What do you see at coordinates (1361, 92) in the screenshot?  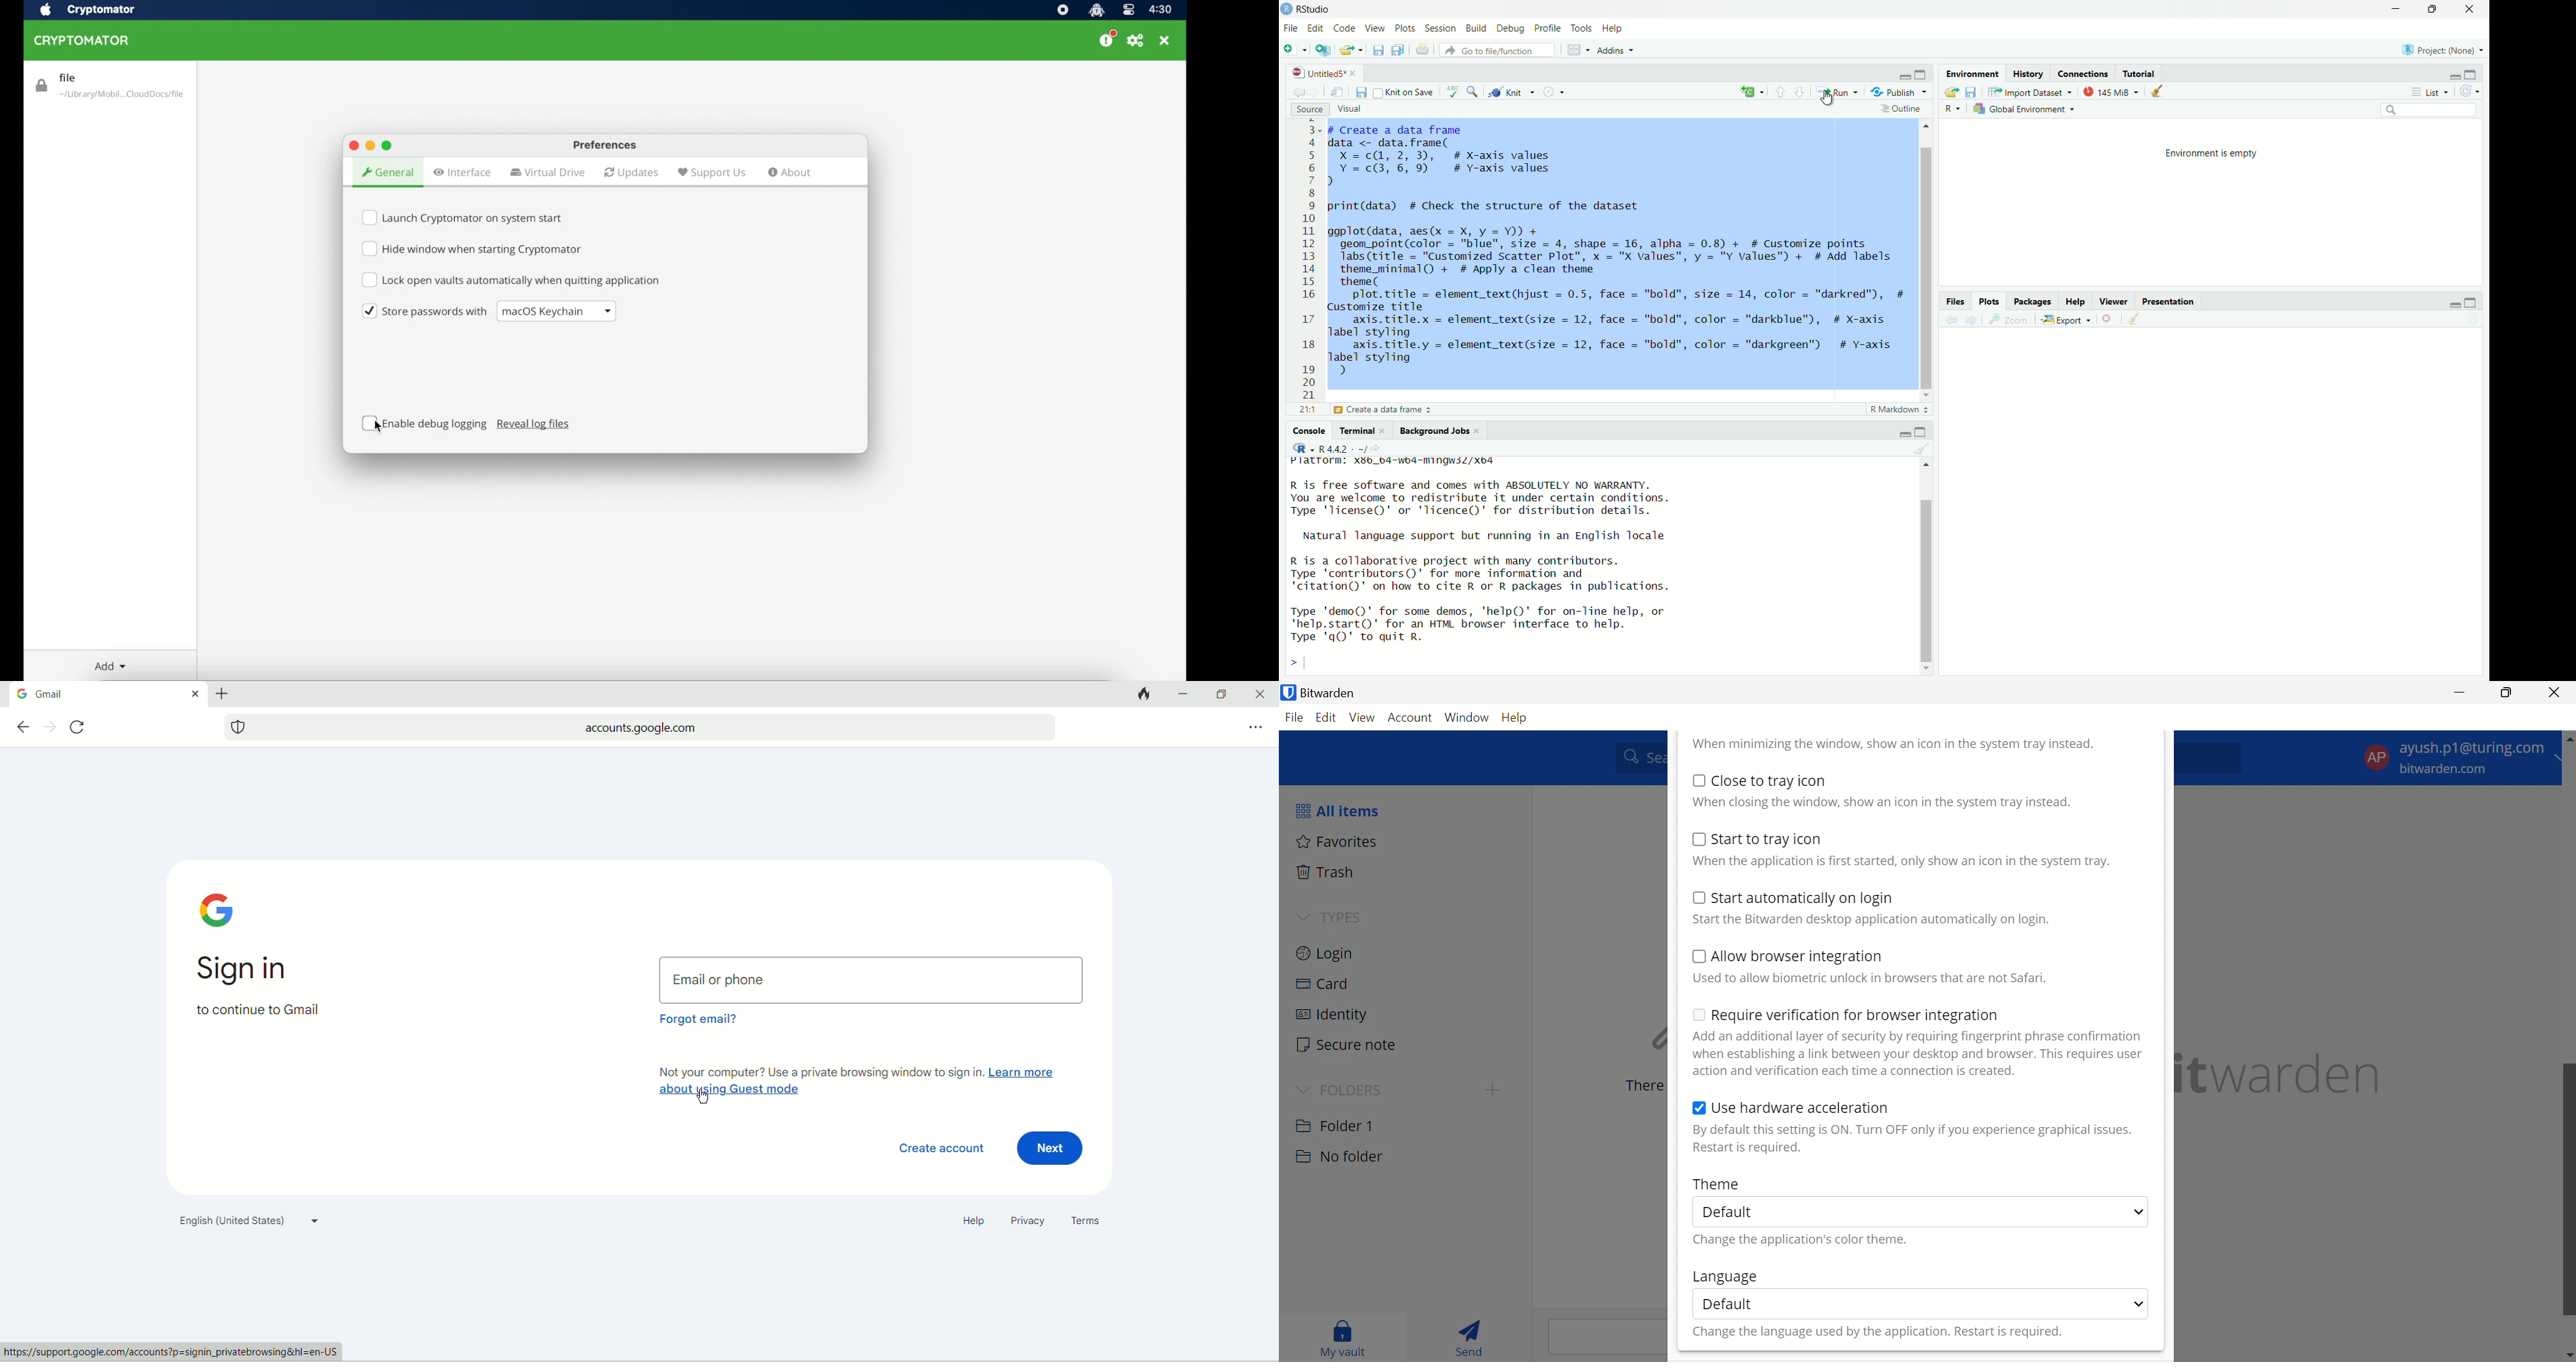 I see `Save` at bounding box center [1361, 92].